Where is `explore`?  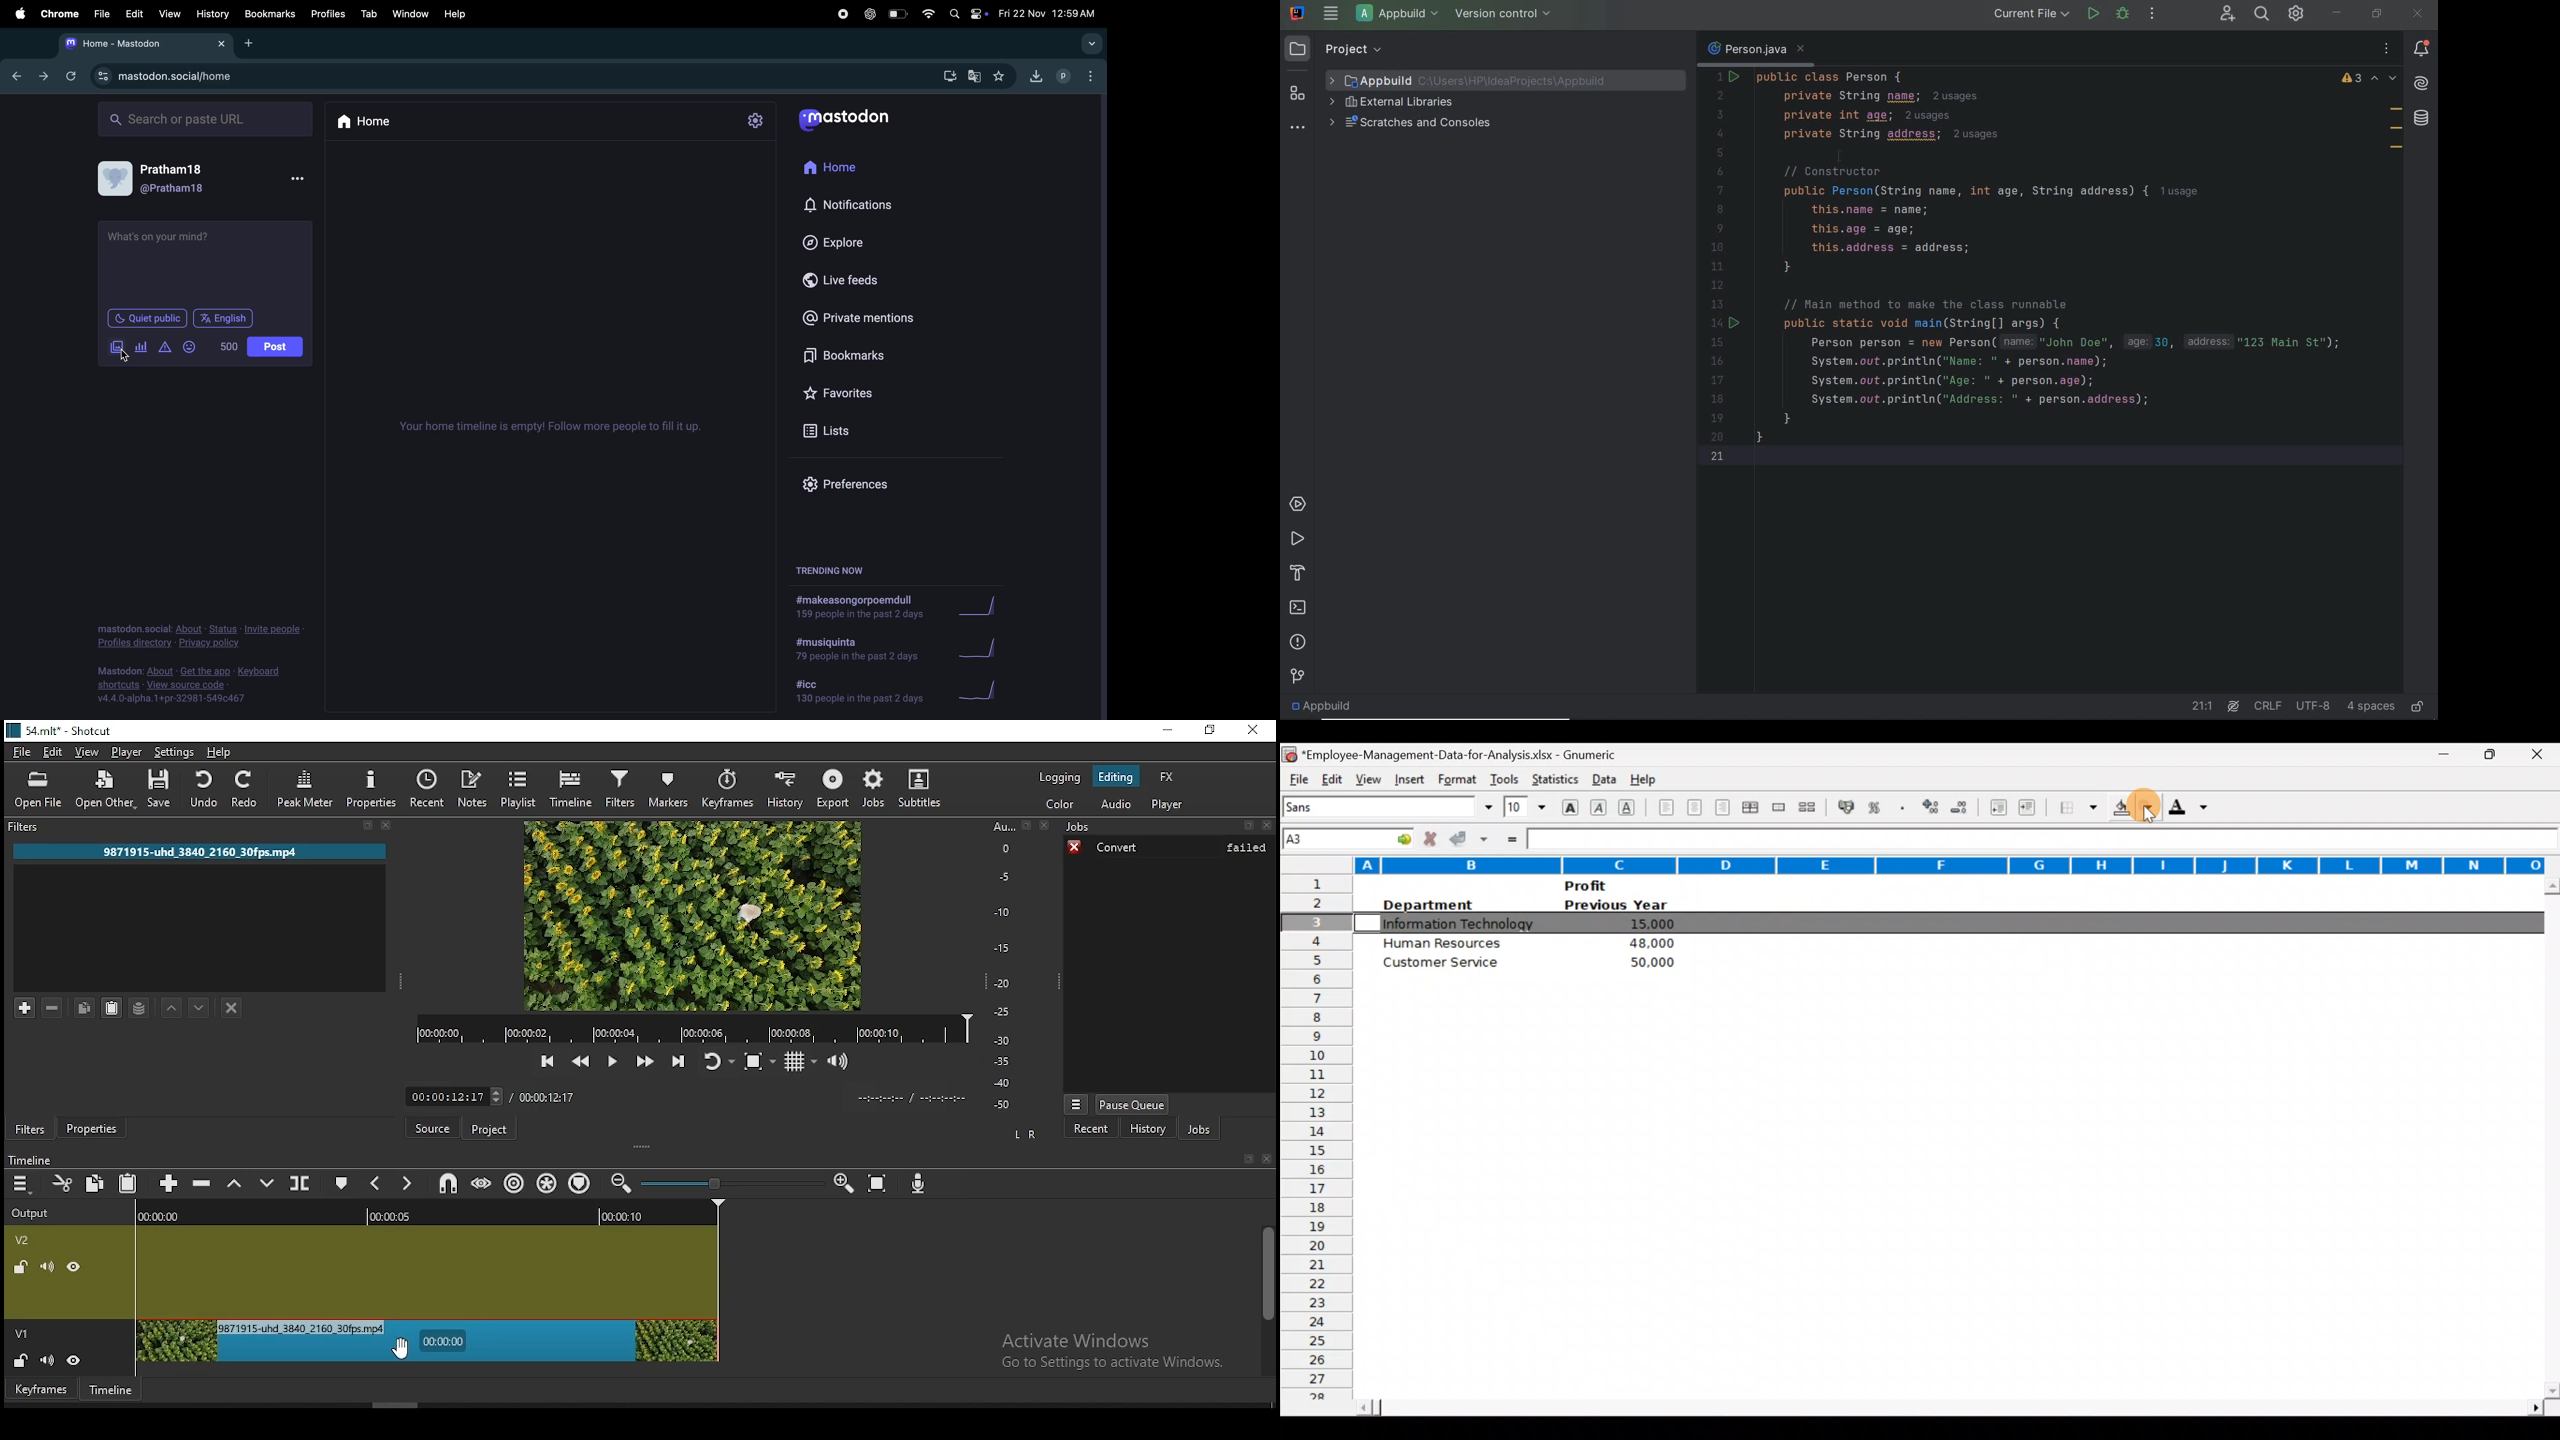 explore is located at coordinates (844, 241).